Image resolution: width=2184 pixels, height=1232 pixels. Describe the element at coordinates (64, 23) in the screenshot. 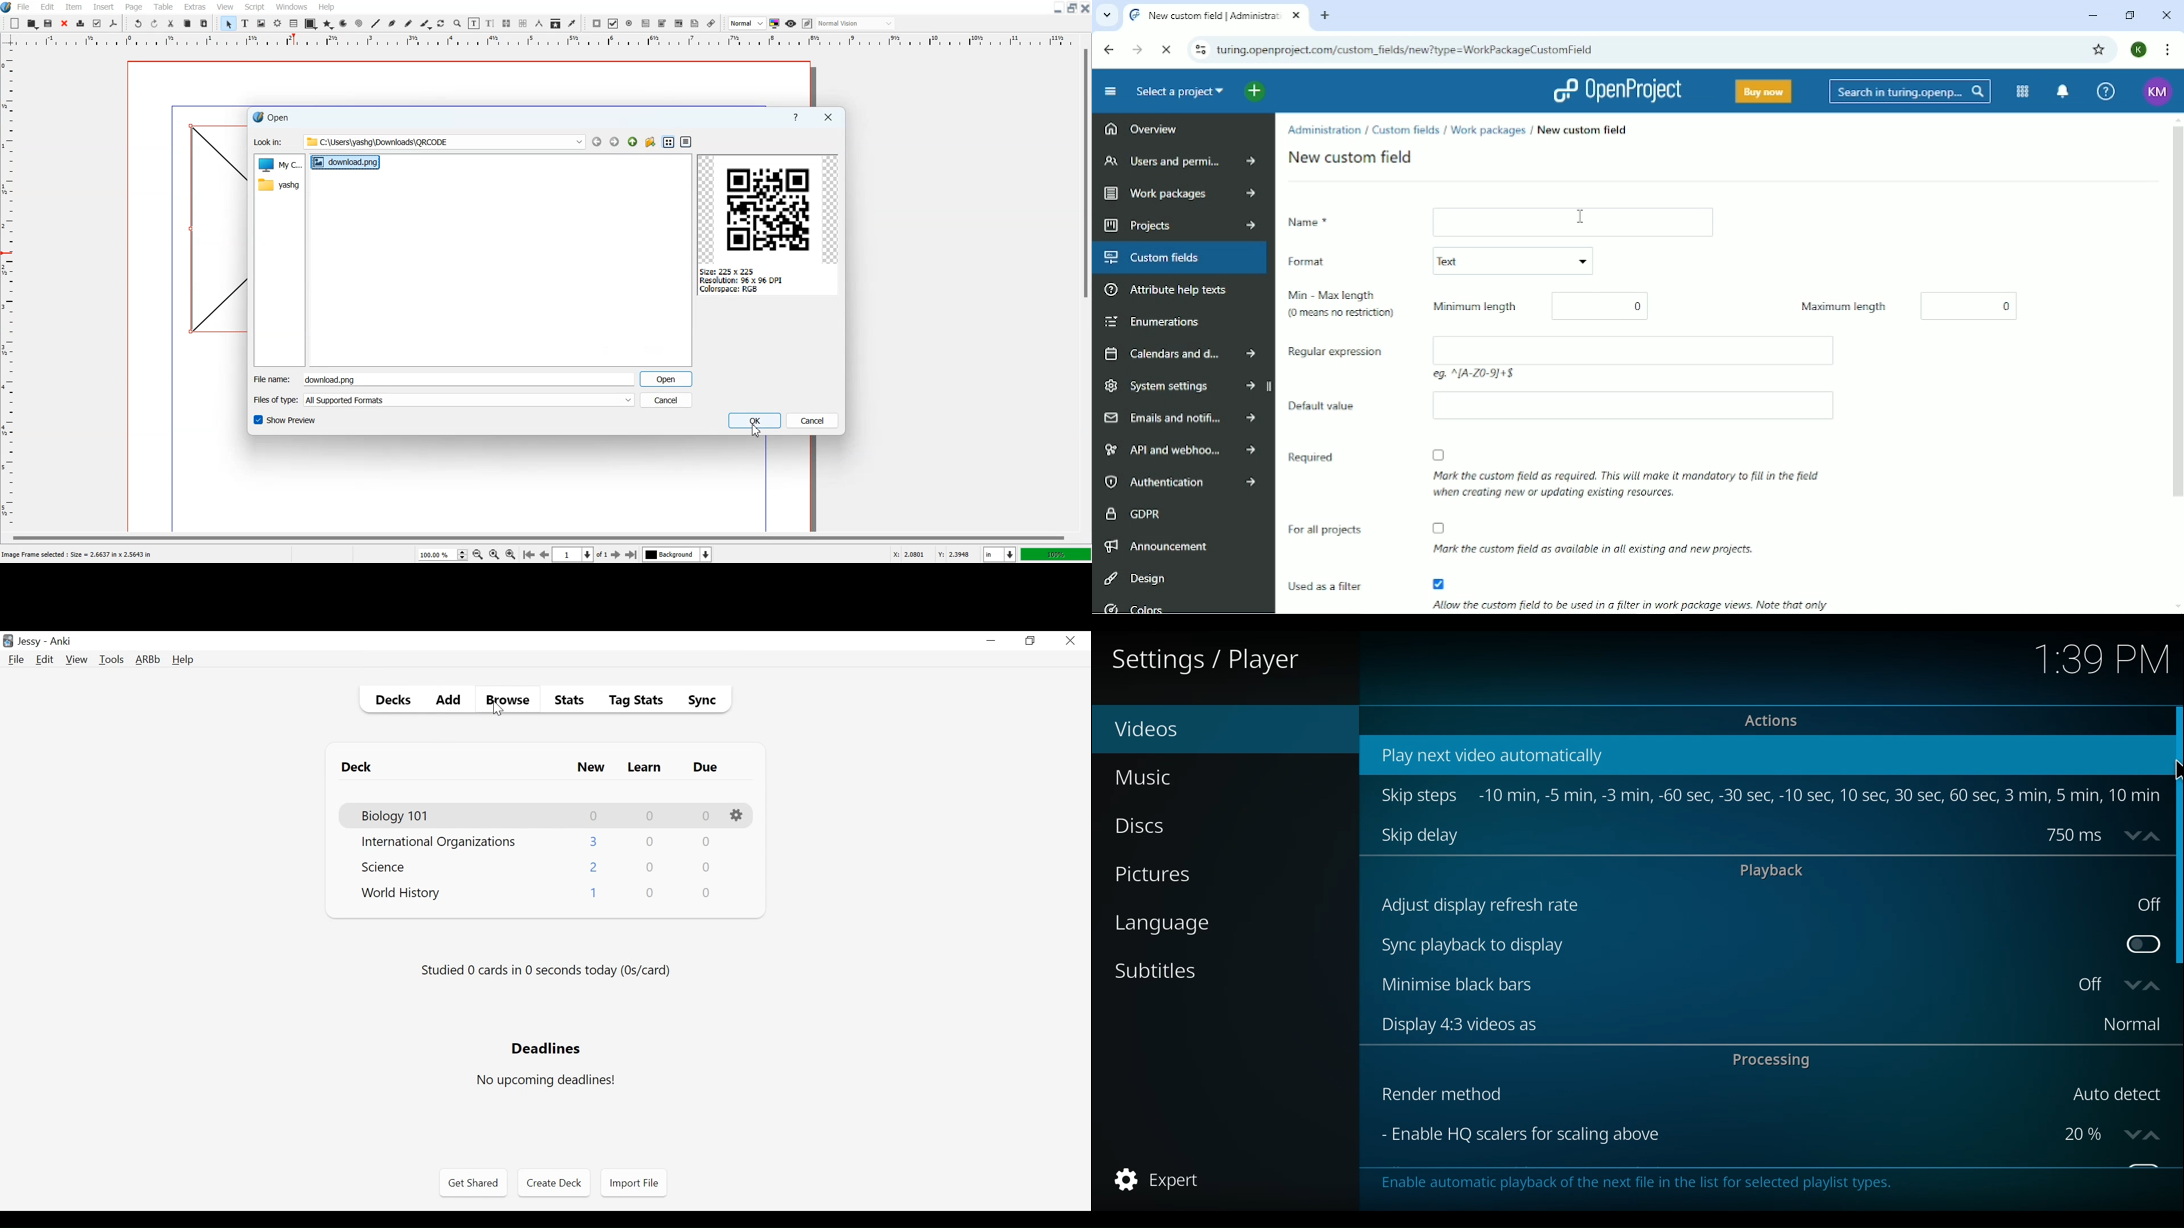

I see `Close` at that location.